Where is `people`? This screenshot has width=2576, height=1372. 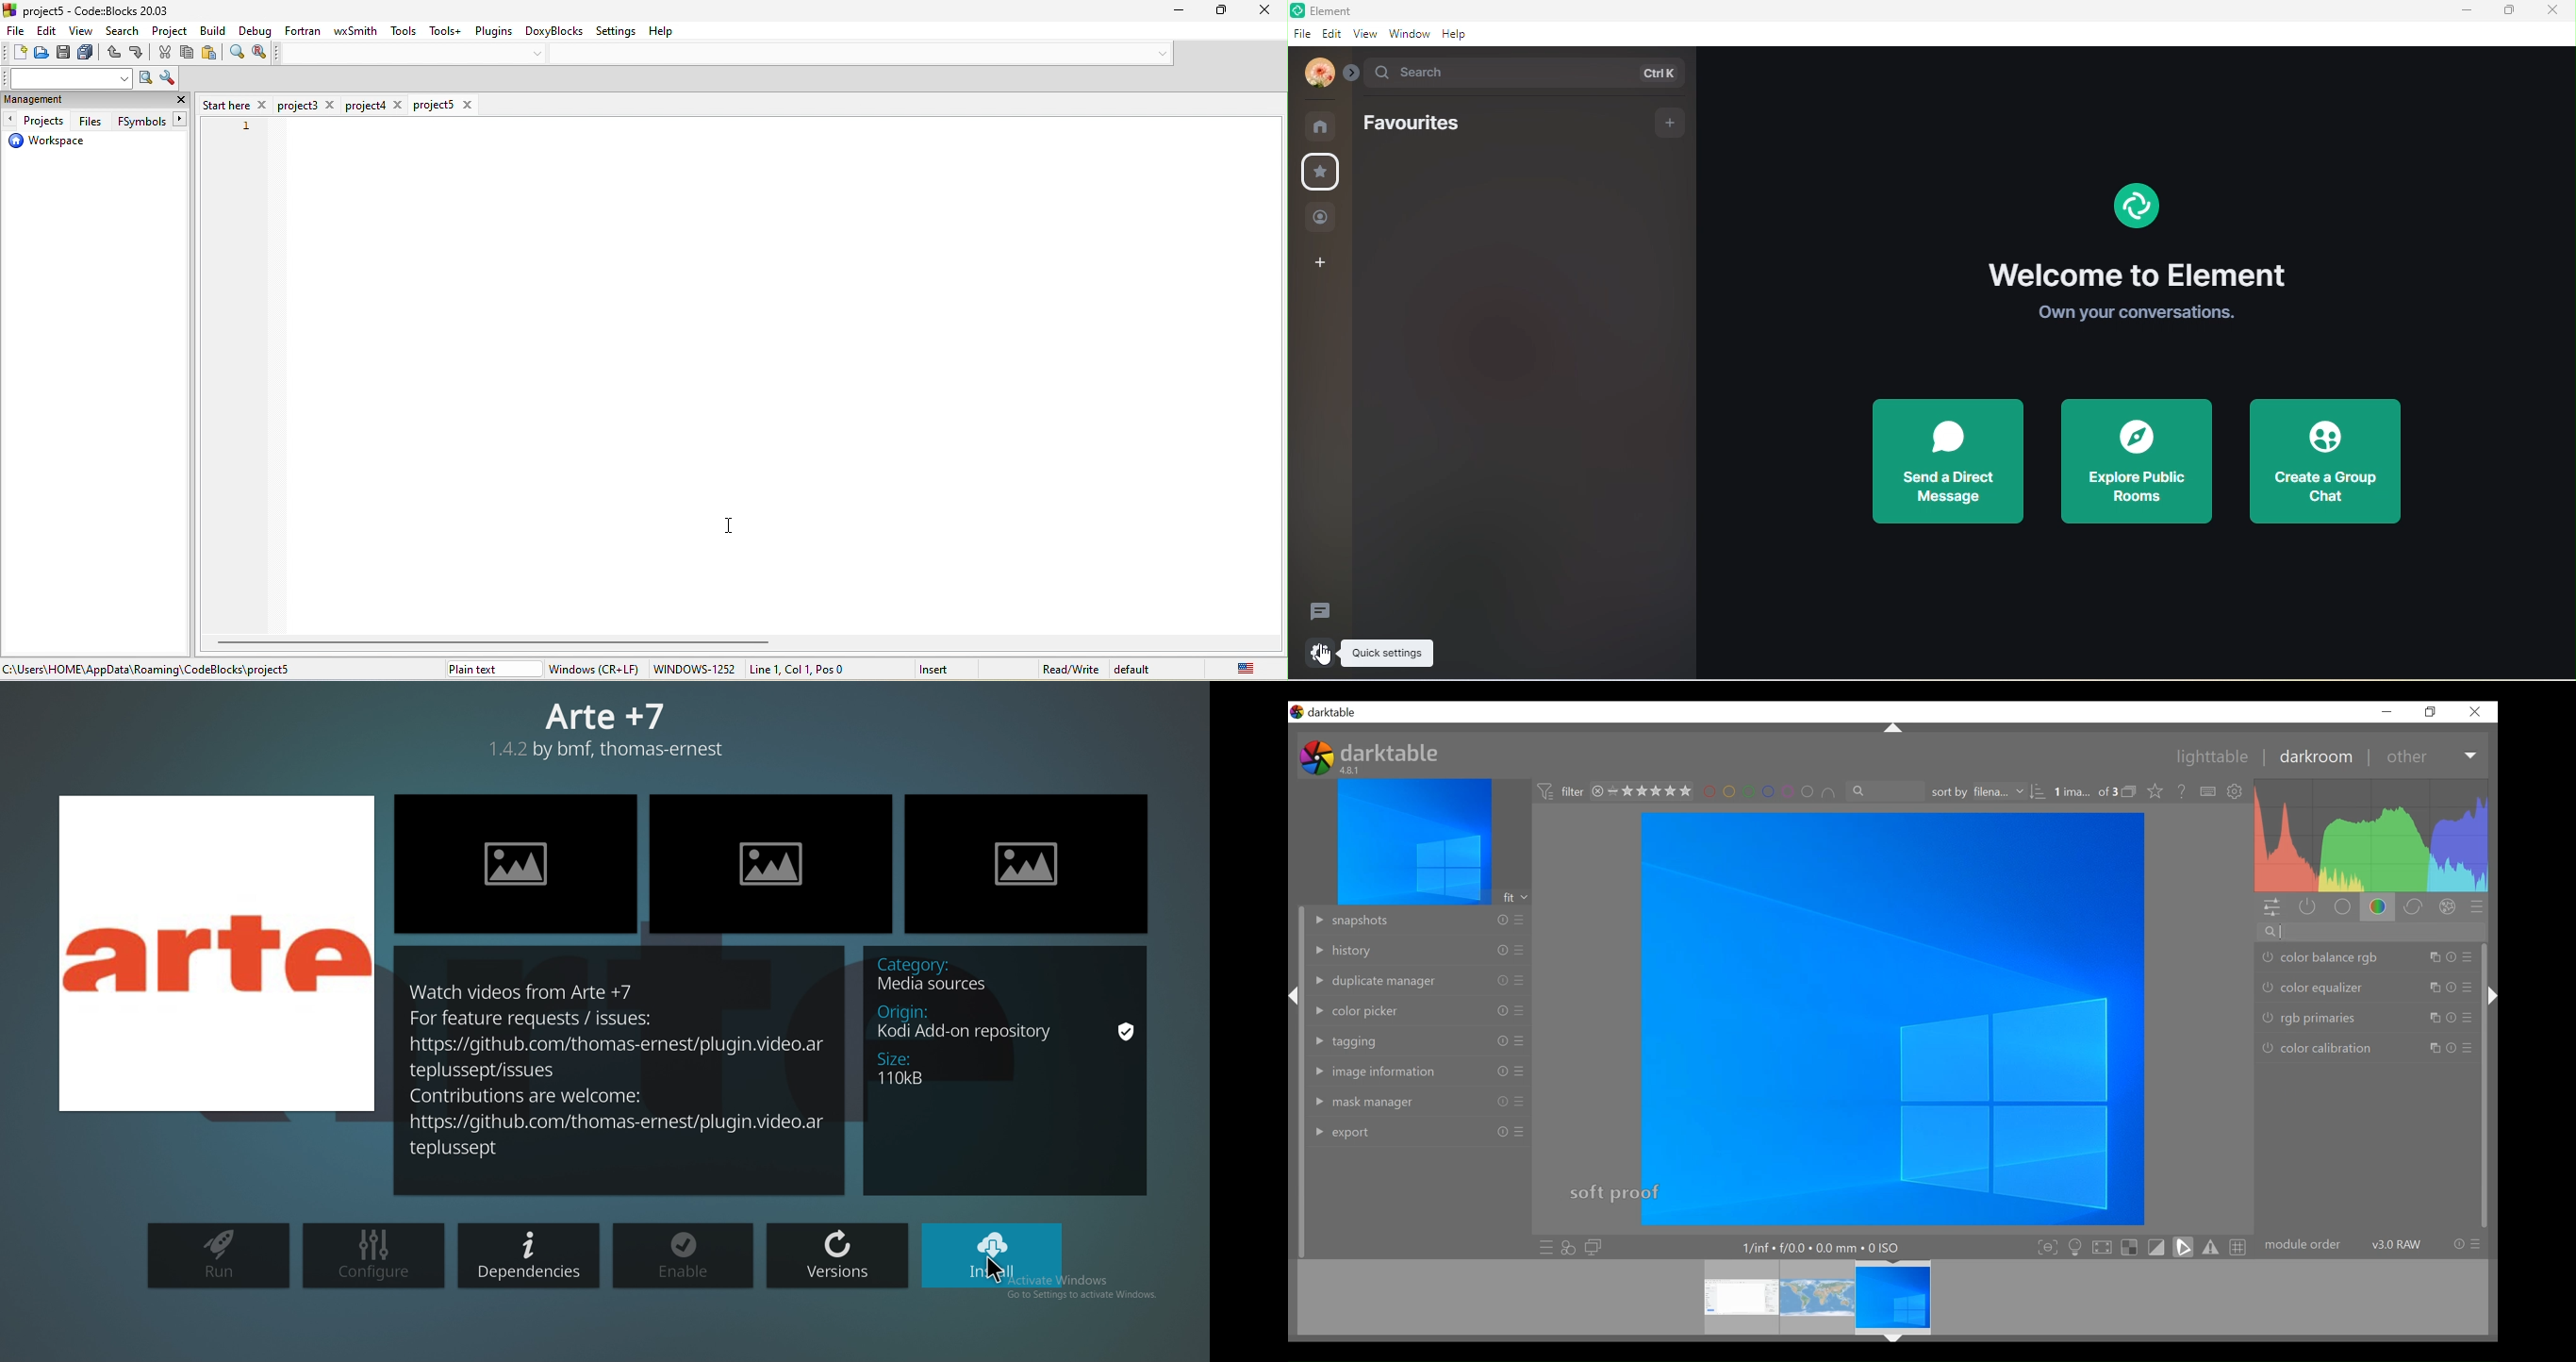
people is located at coordinates (1321, 216).